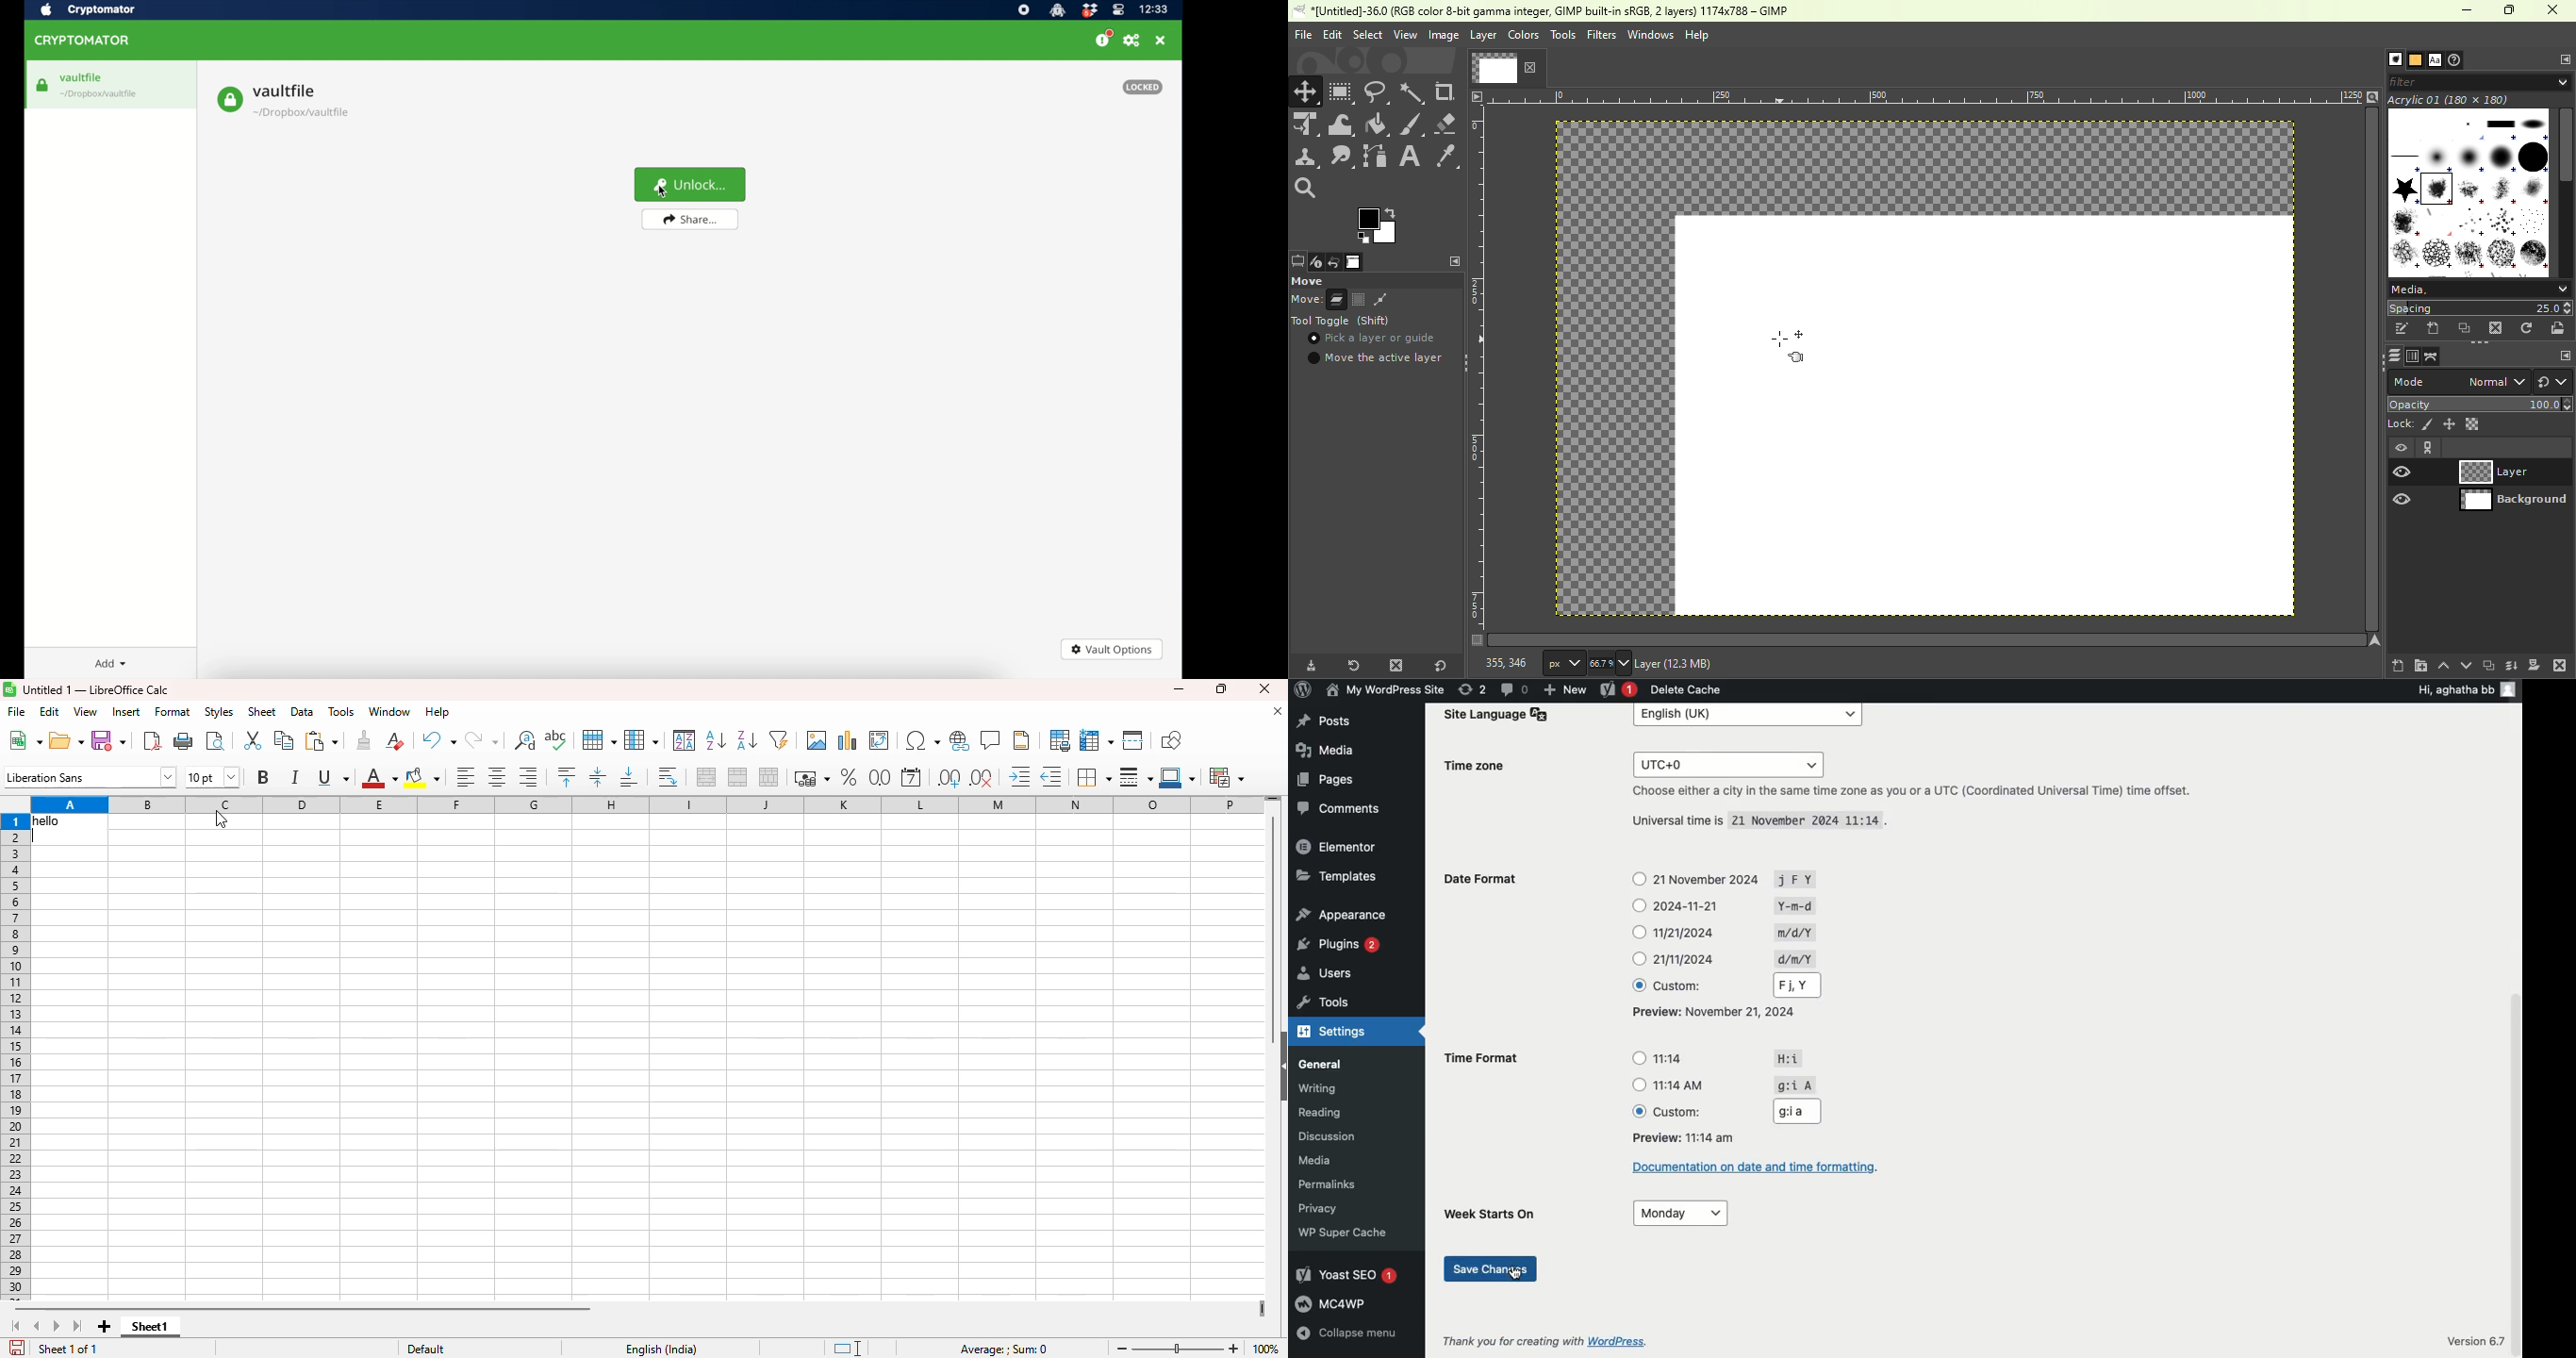 Image resolution: width=2576 pixels, height=1372 pixels. What do you see at coordinates (880, 740) in the screenshot?
I see `insert or edit pivot table` at bounding box center [880, 740].